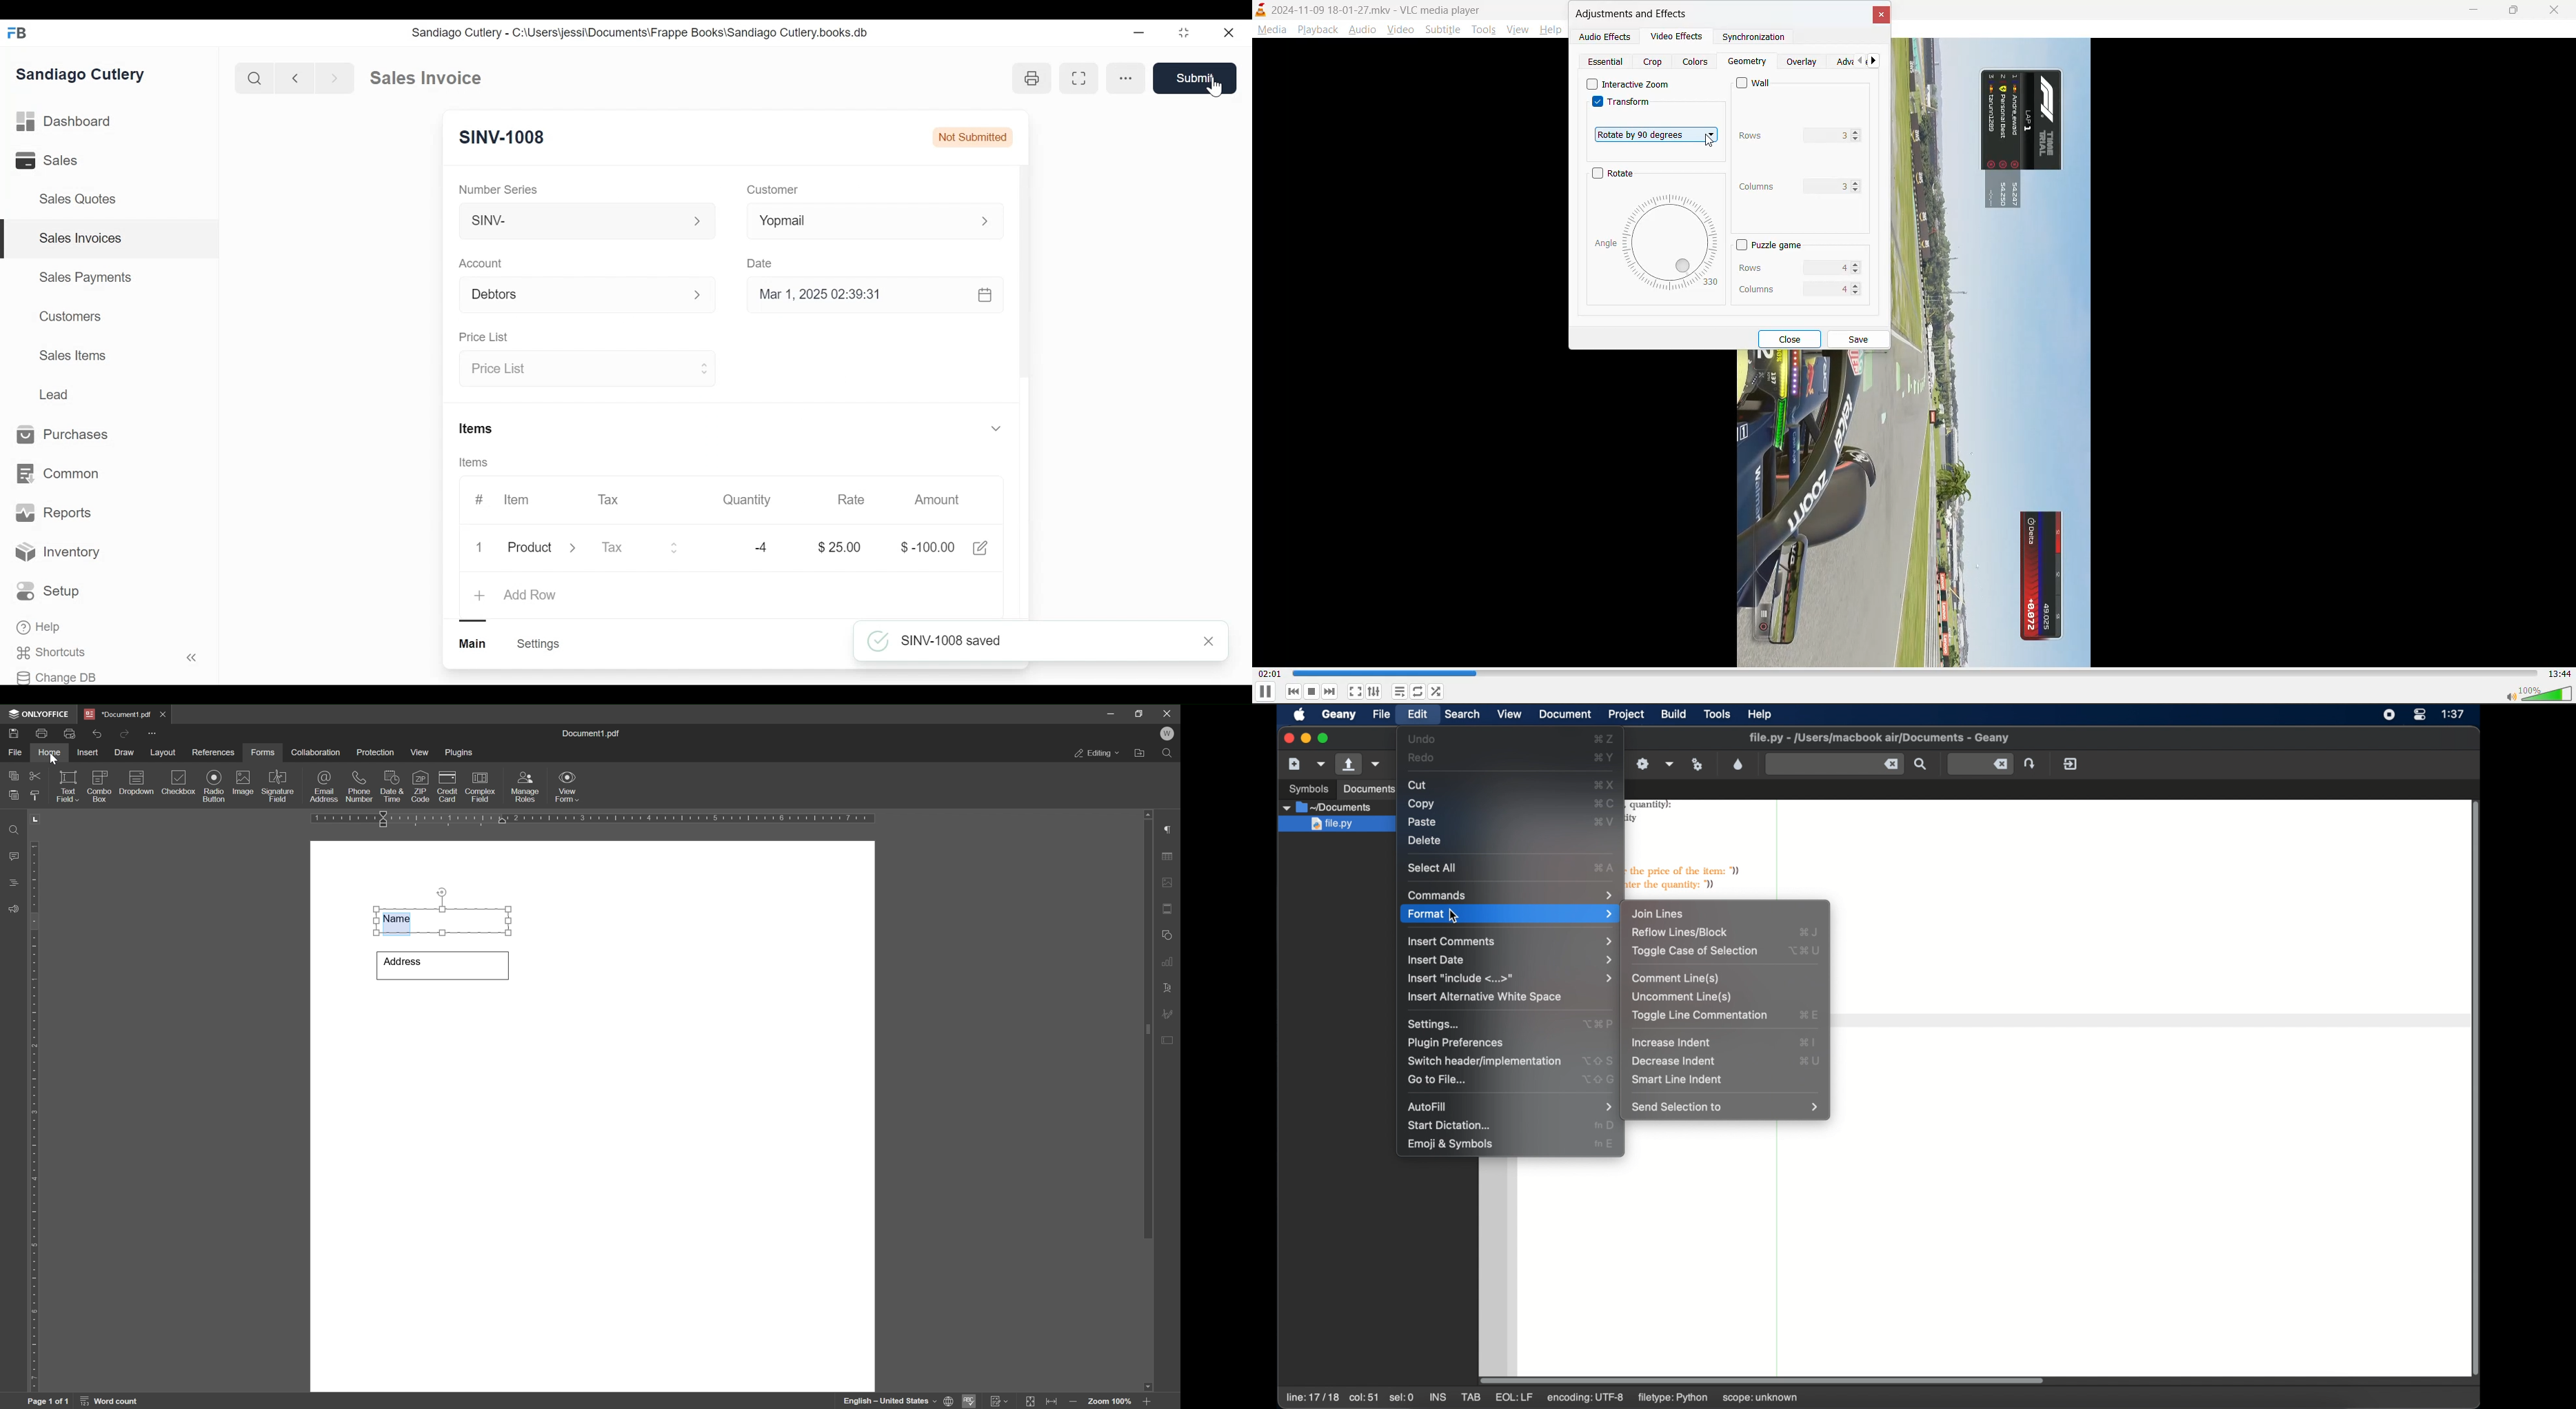  I want to click on  Common, so click(59, 473).